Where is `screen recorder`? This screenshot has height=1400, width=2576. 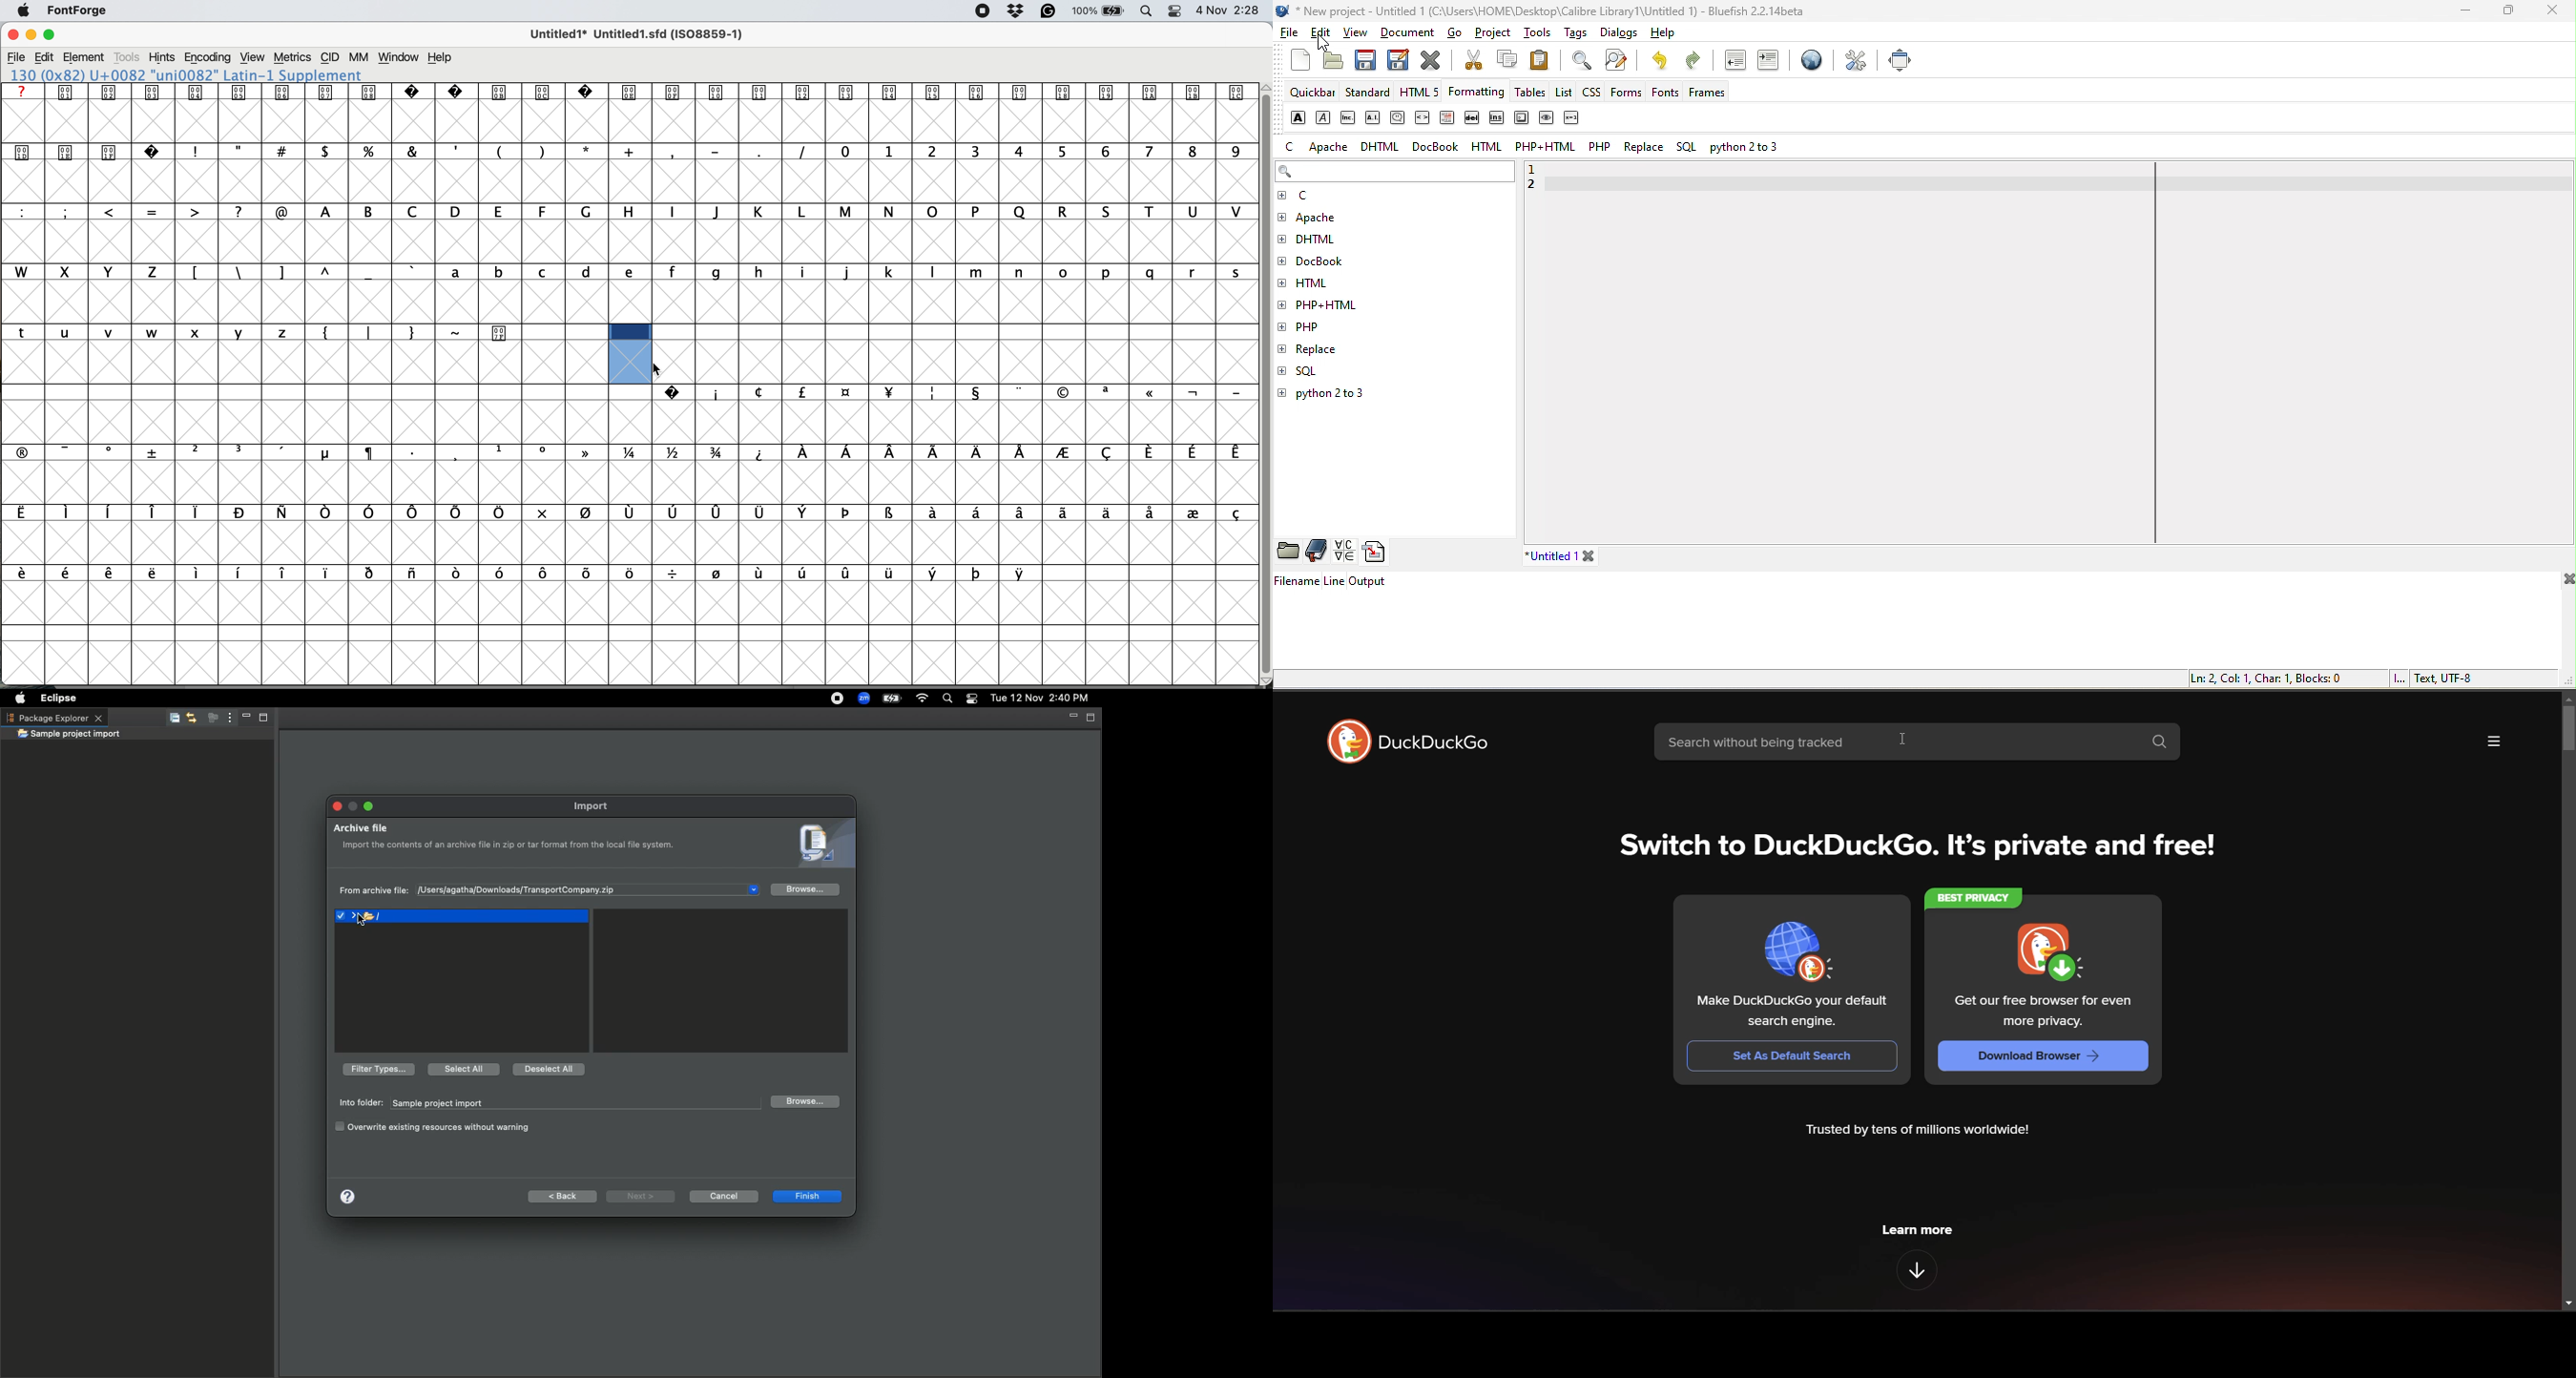
screen recorder is located at coordinates (984, 12).